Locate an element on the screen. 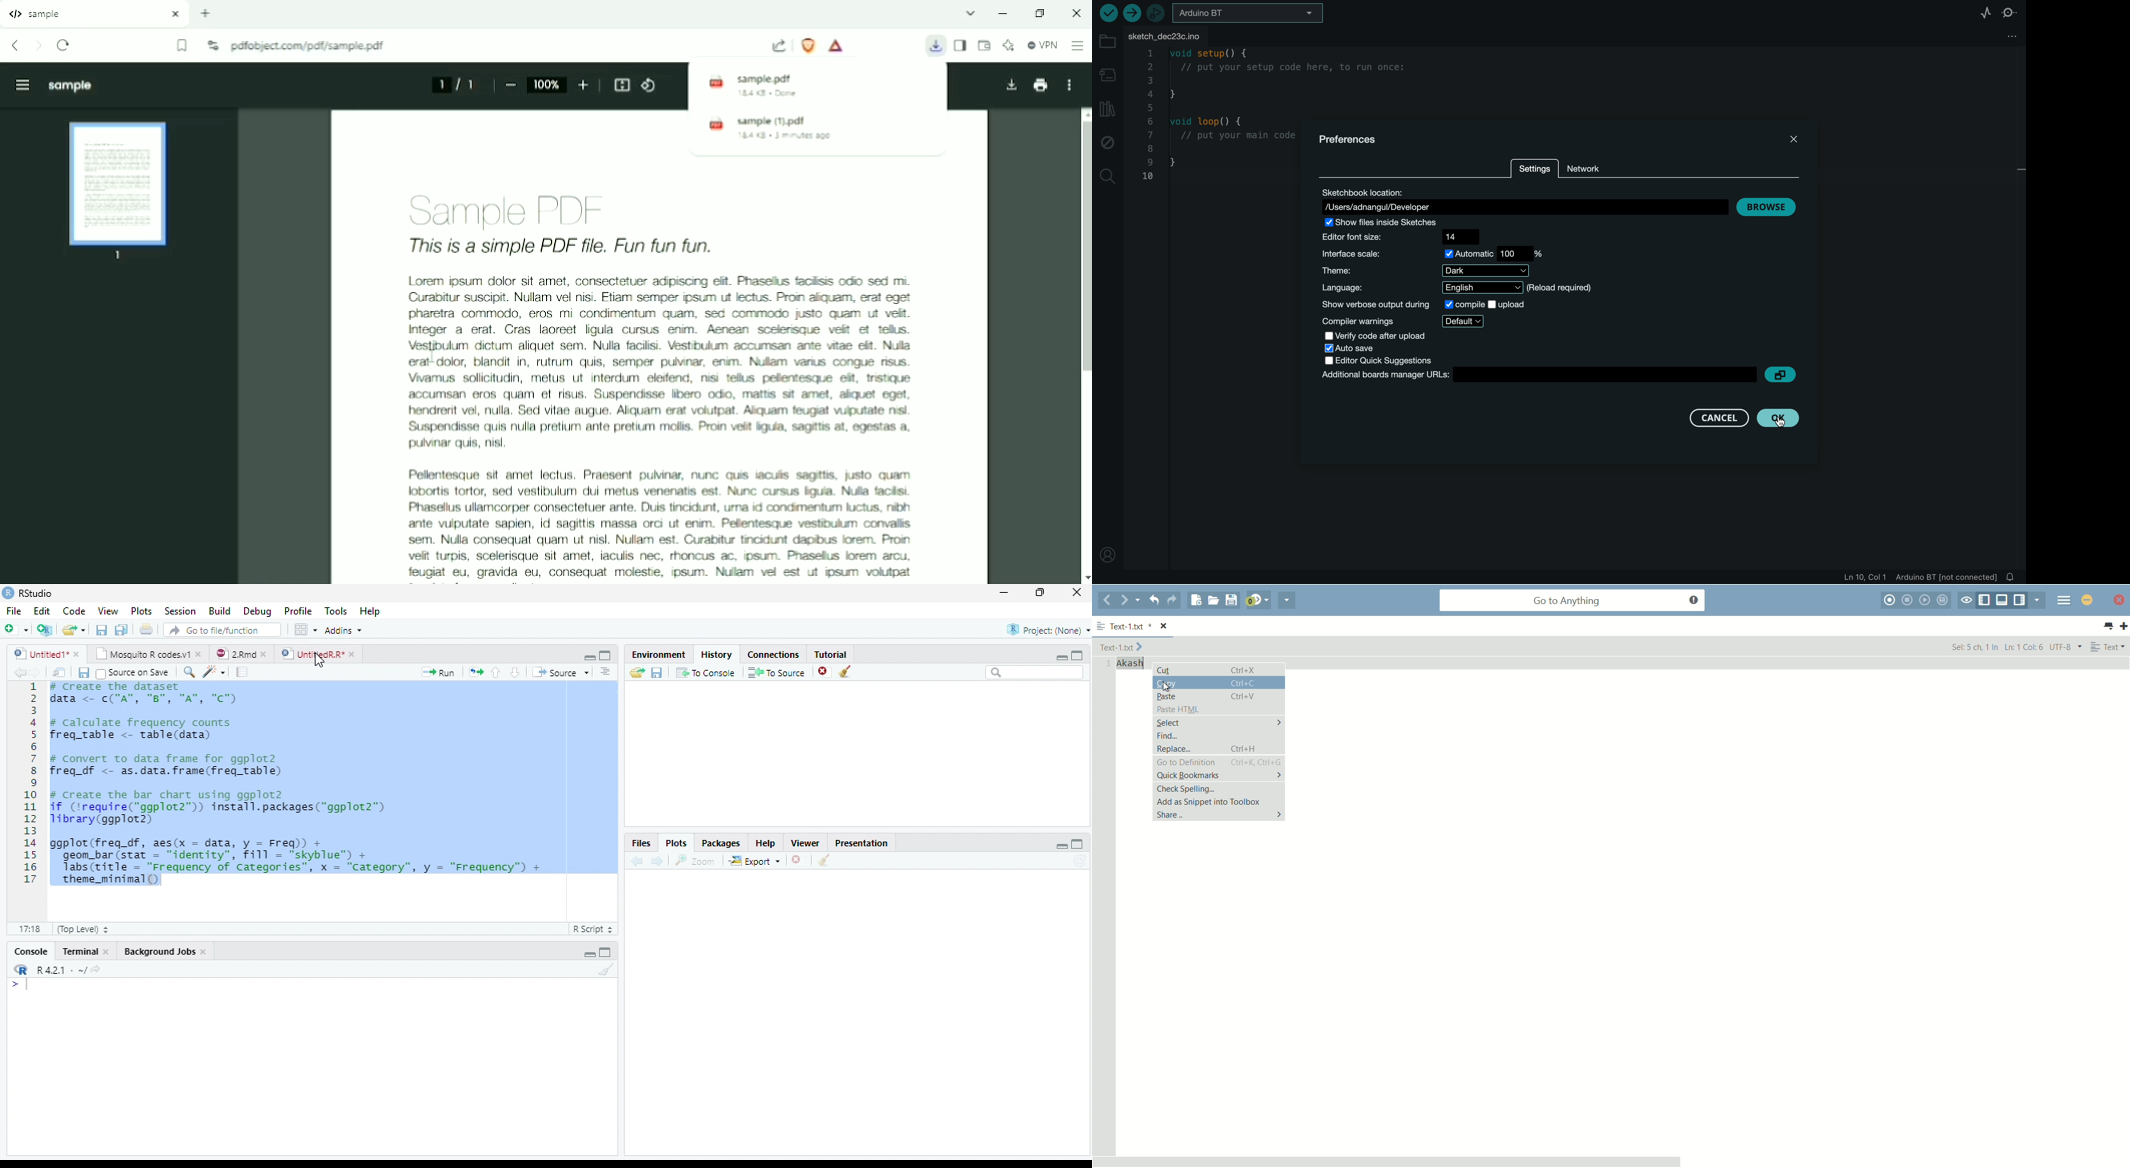 This screenshot has width=2156, height=1176. Show in new window is located at coordinates (59, 672).